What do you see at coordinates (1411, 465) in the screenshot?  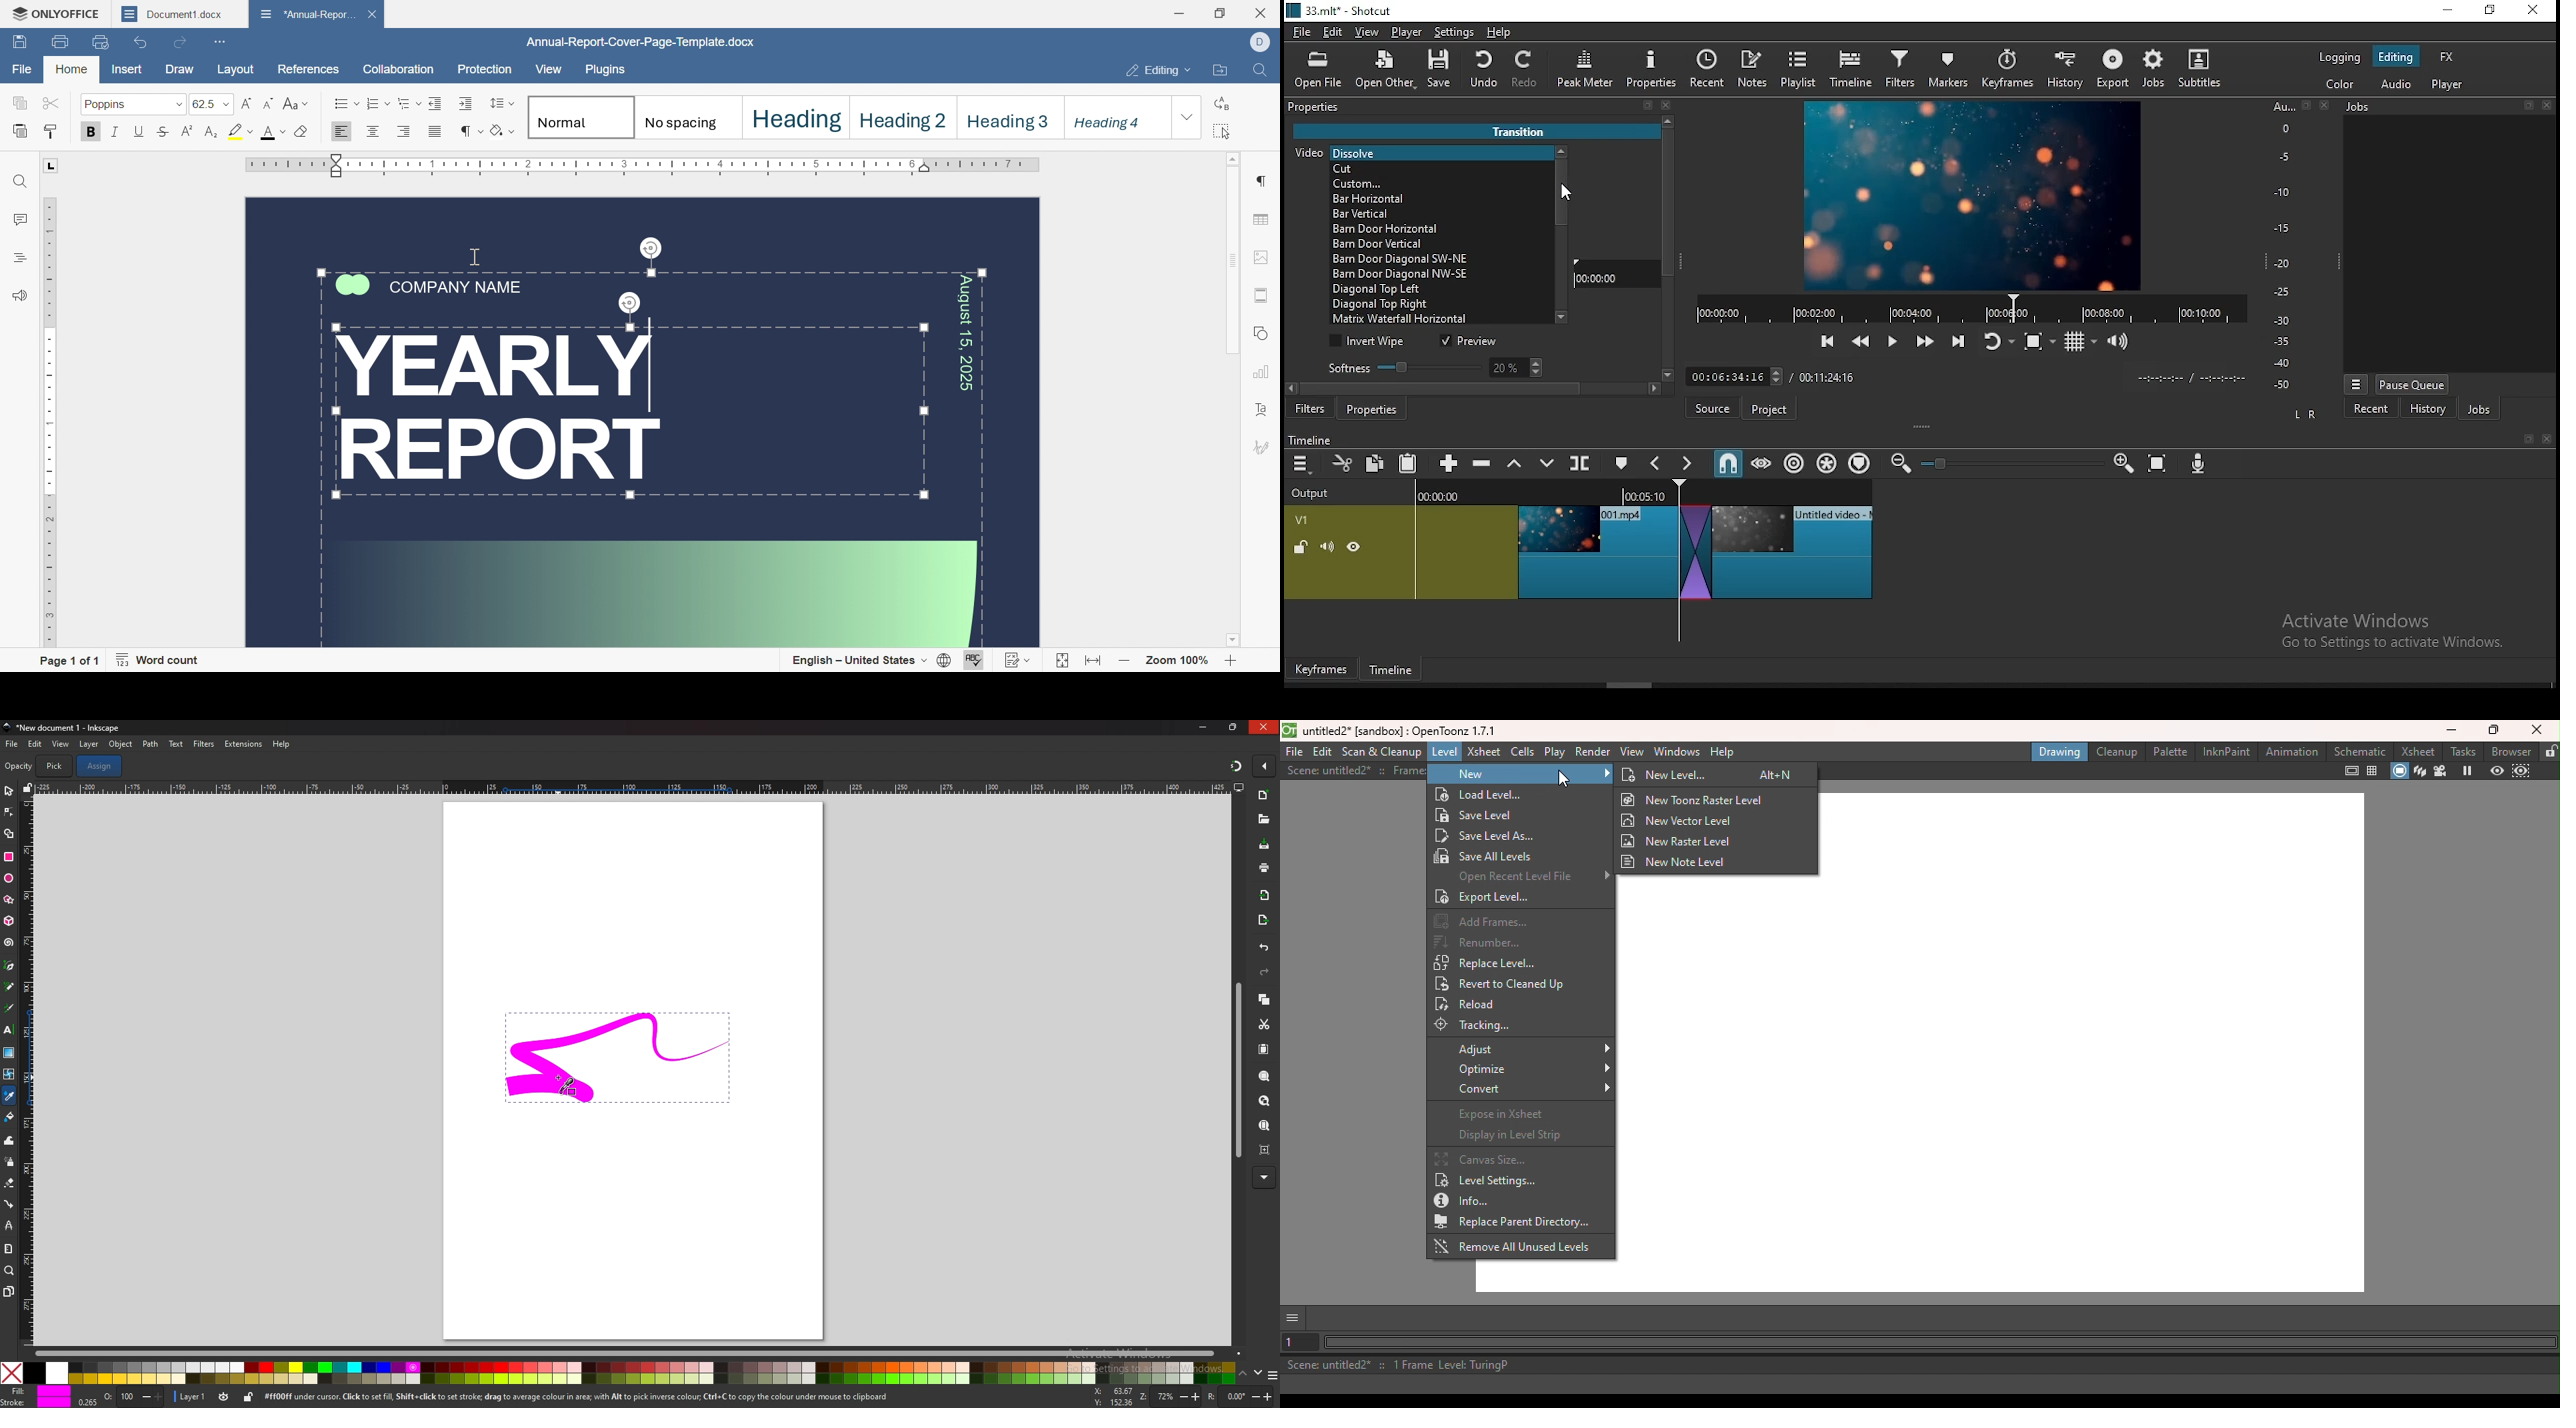 I see `paste` at bounding box center [1411, 465].